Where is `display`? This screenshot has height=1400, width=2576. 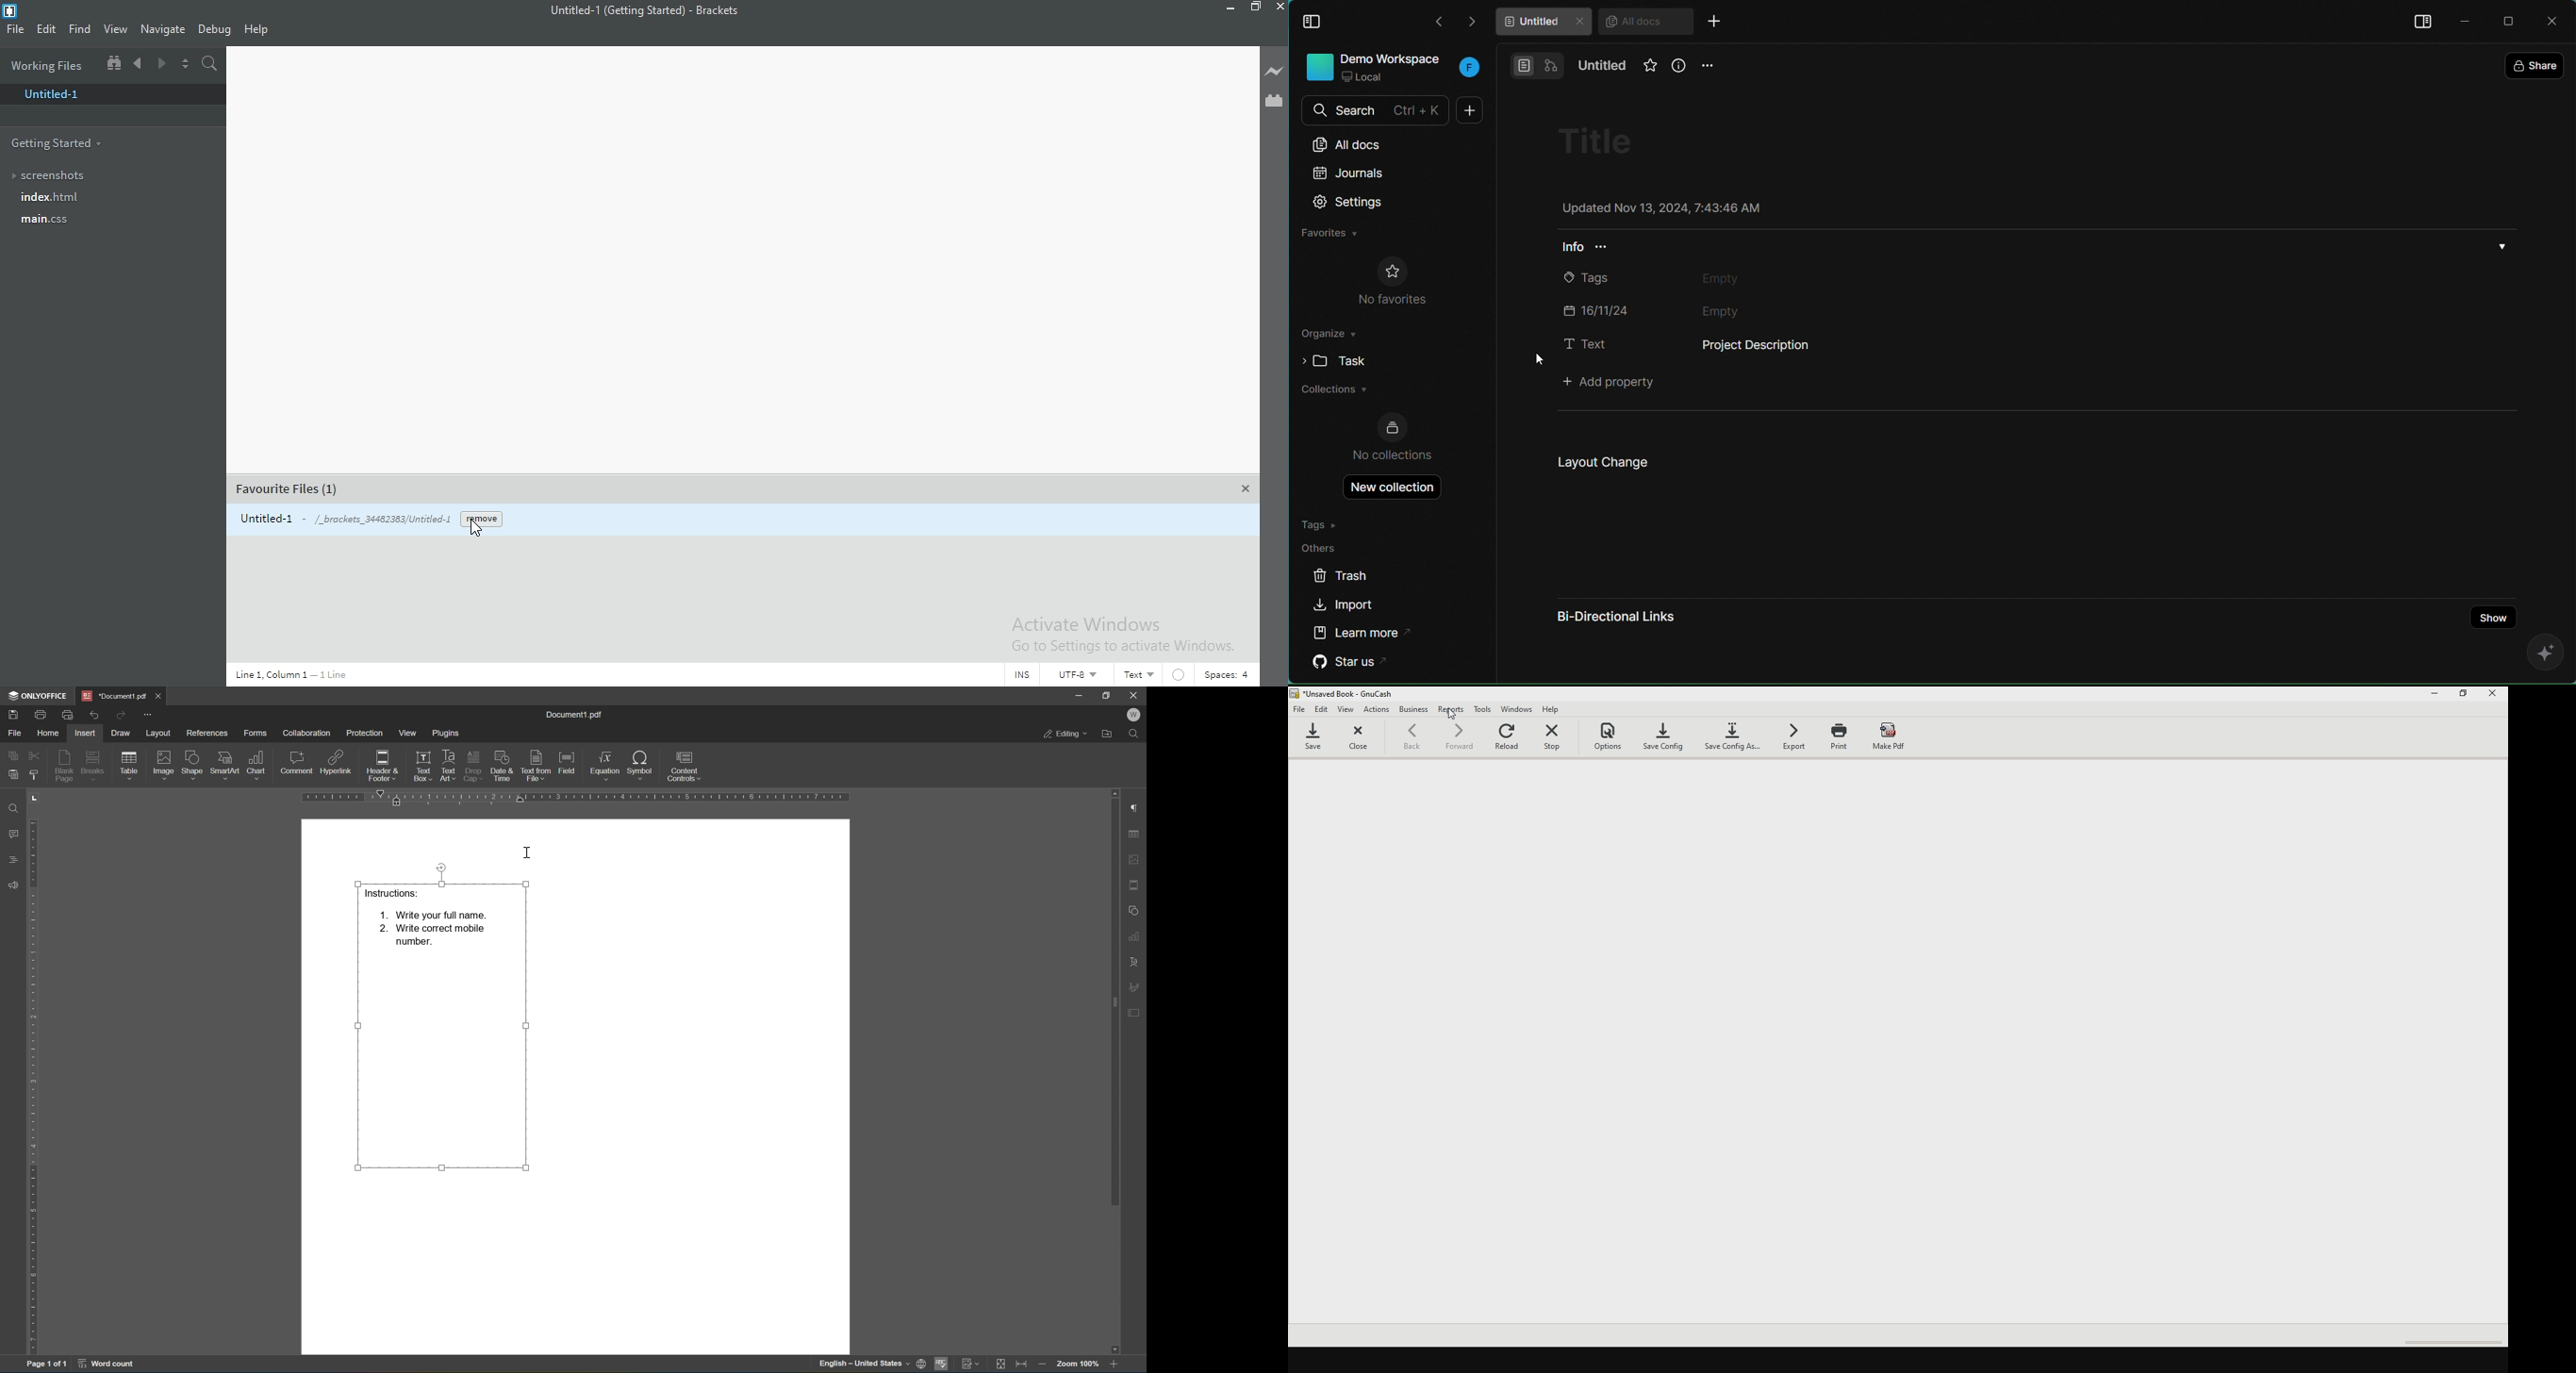
display is located at coordinates (1315, 20).